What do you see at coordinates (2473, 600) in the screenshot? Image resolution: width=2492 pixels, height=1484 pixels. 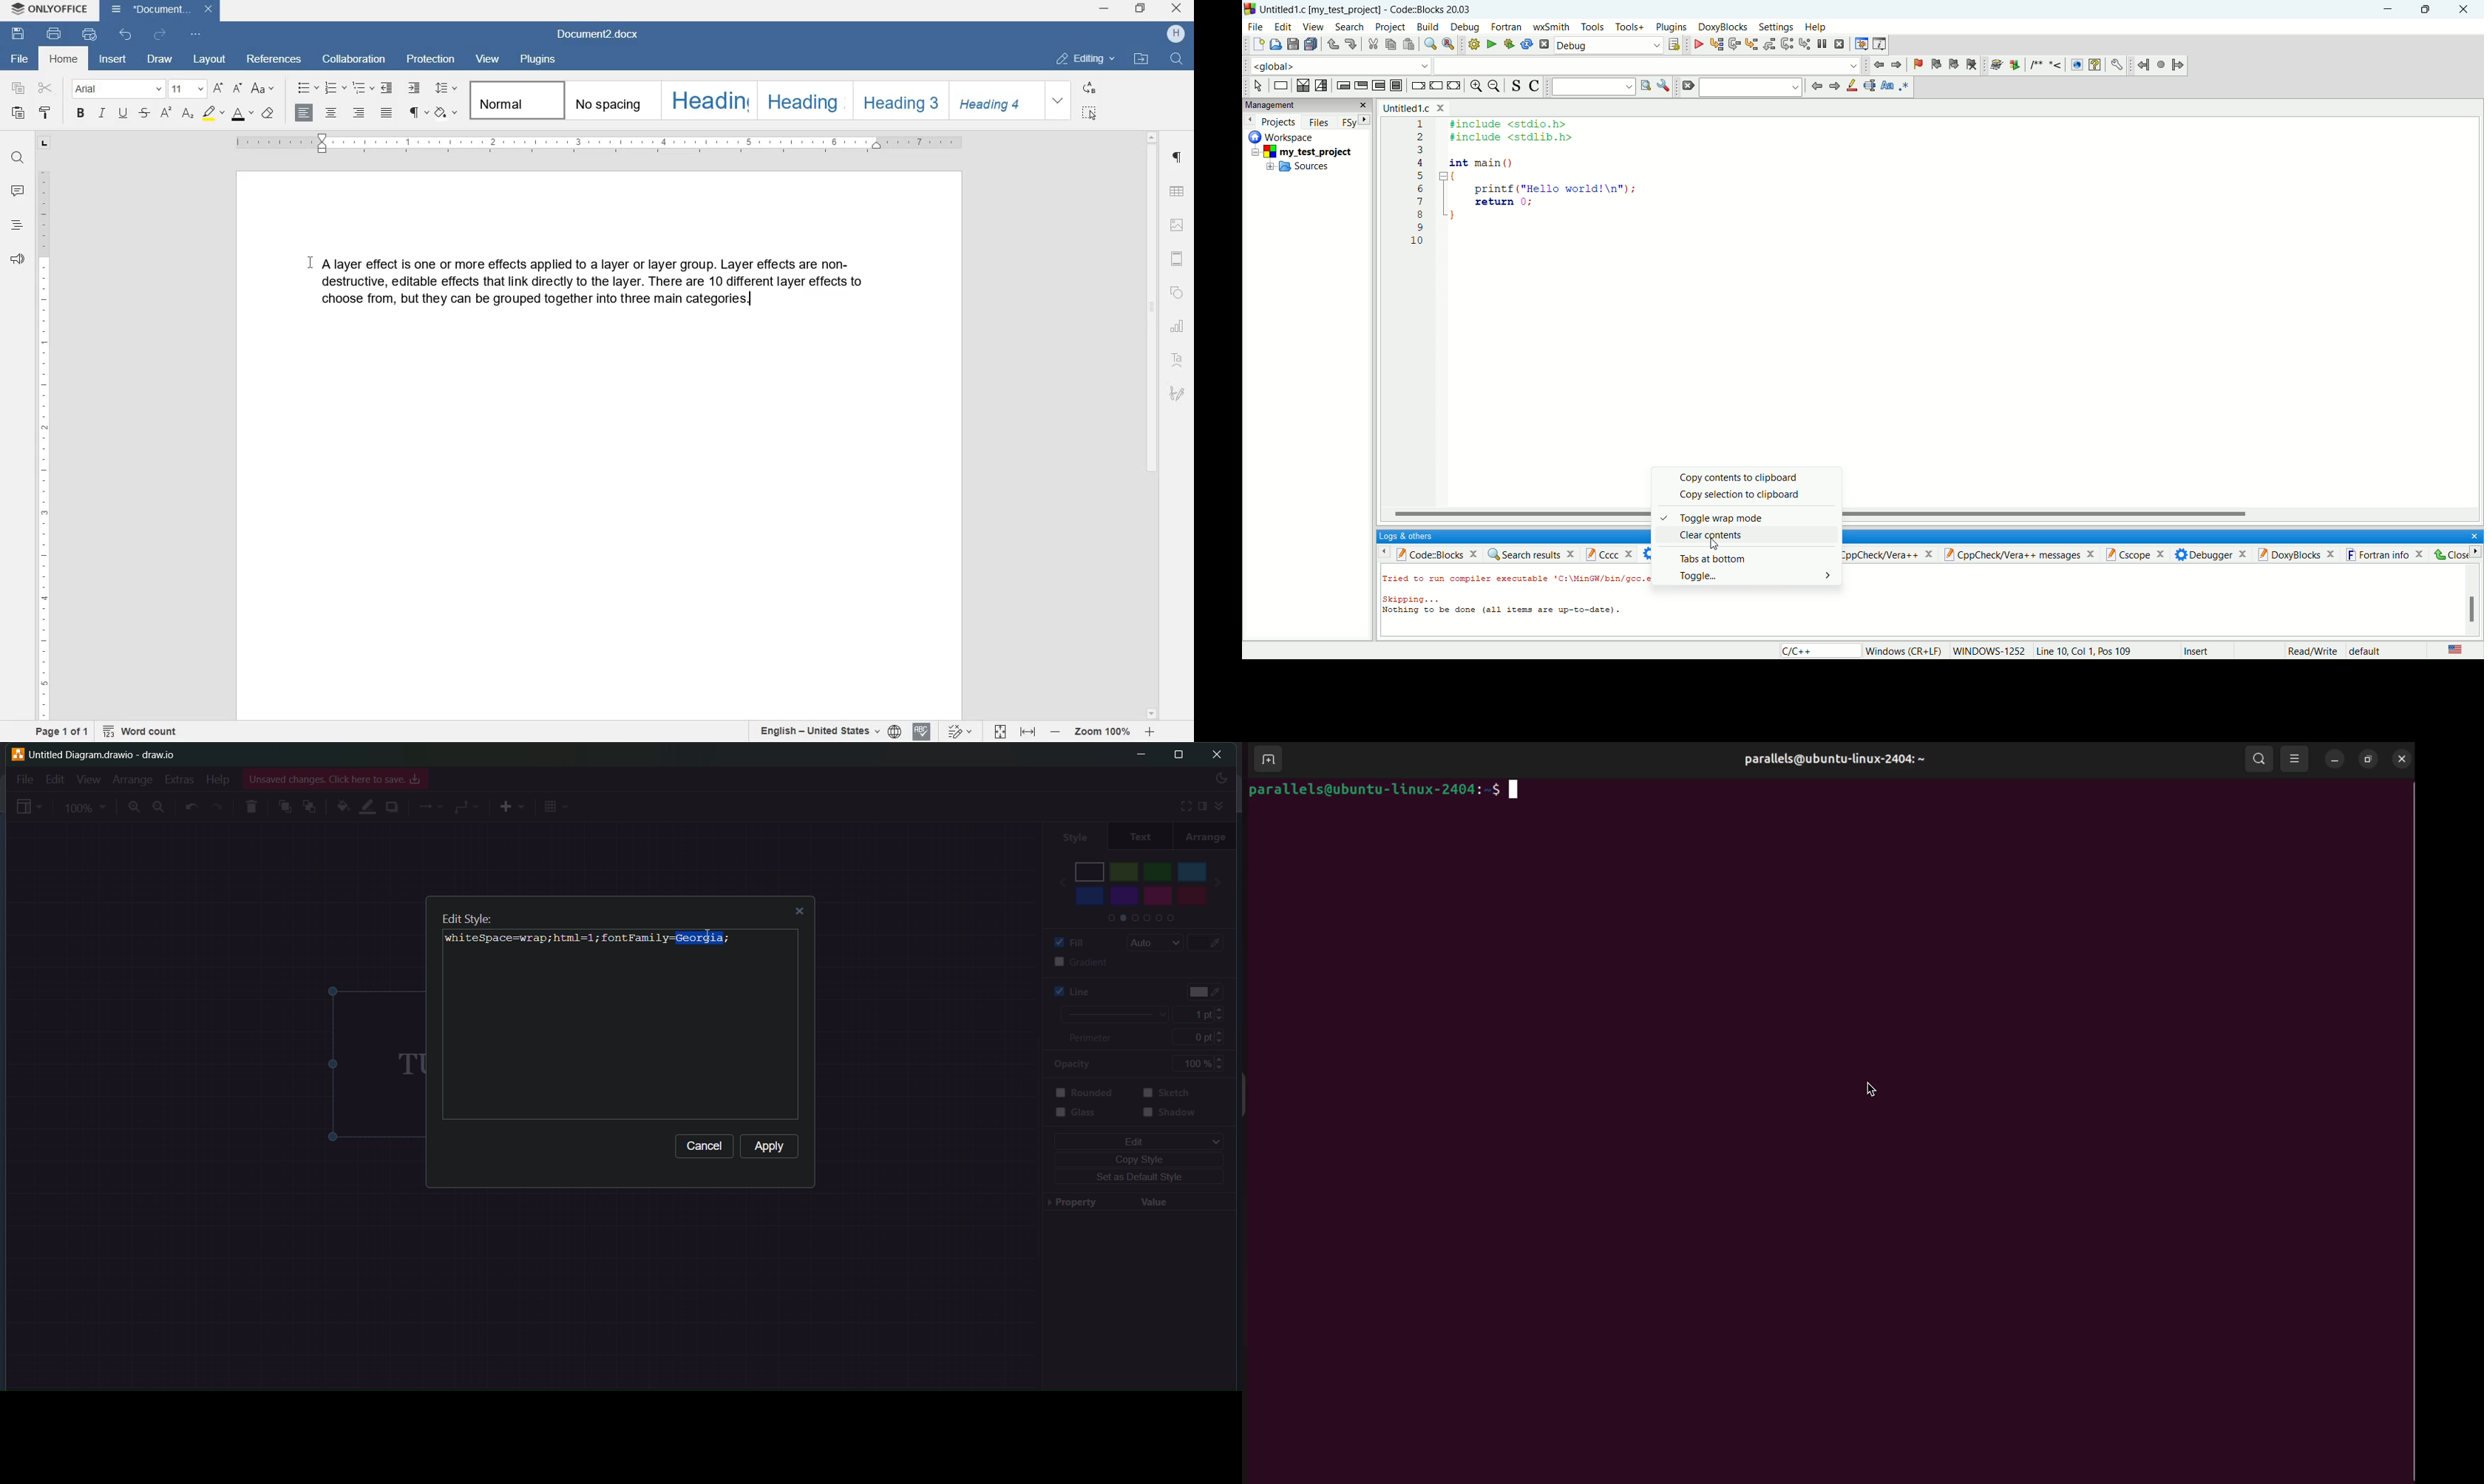 I see `vertical scroll bar` at bounding box center [2473, 600].